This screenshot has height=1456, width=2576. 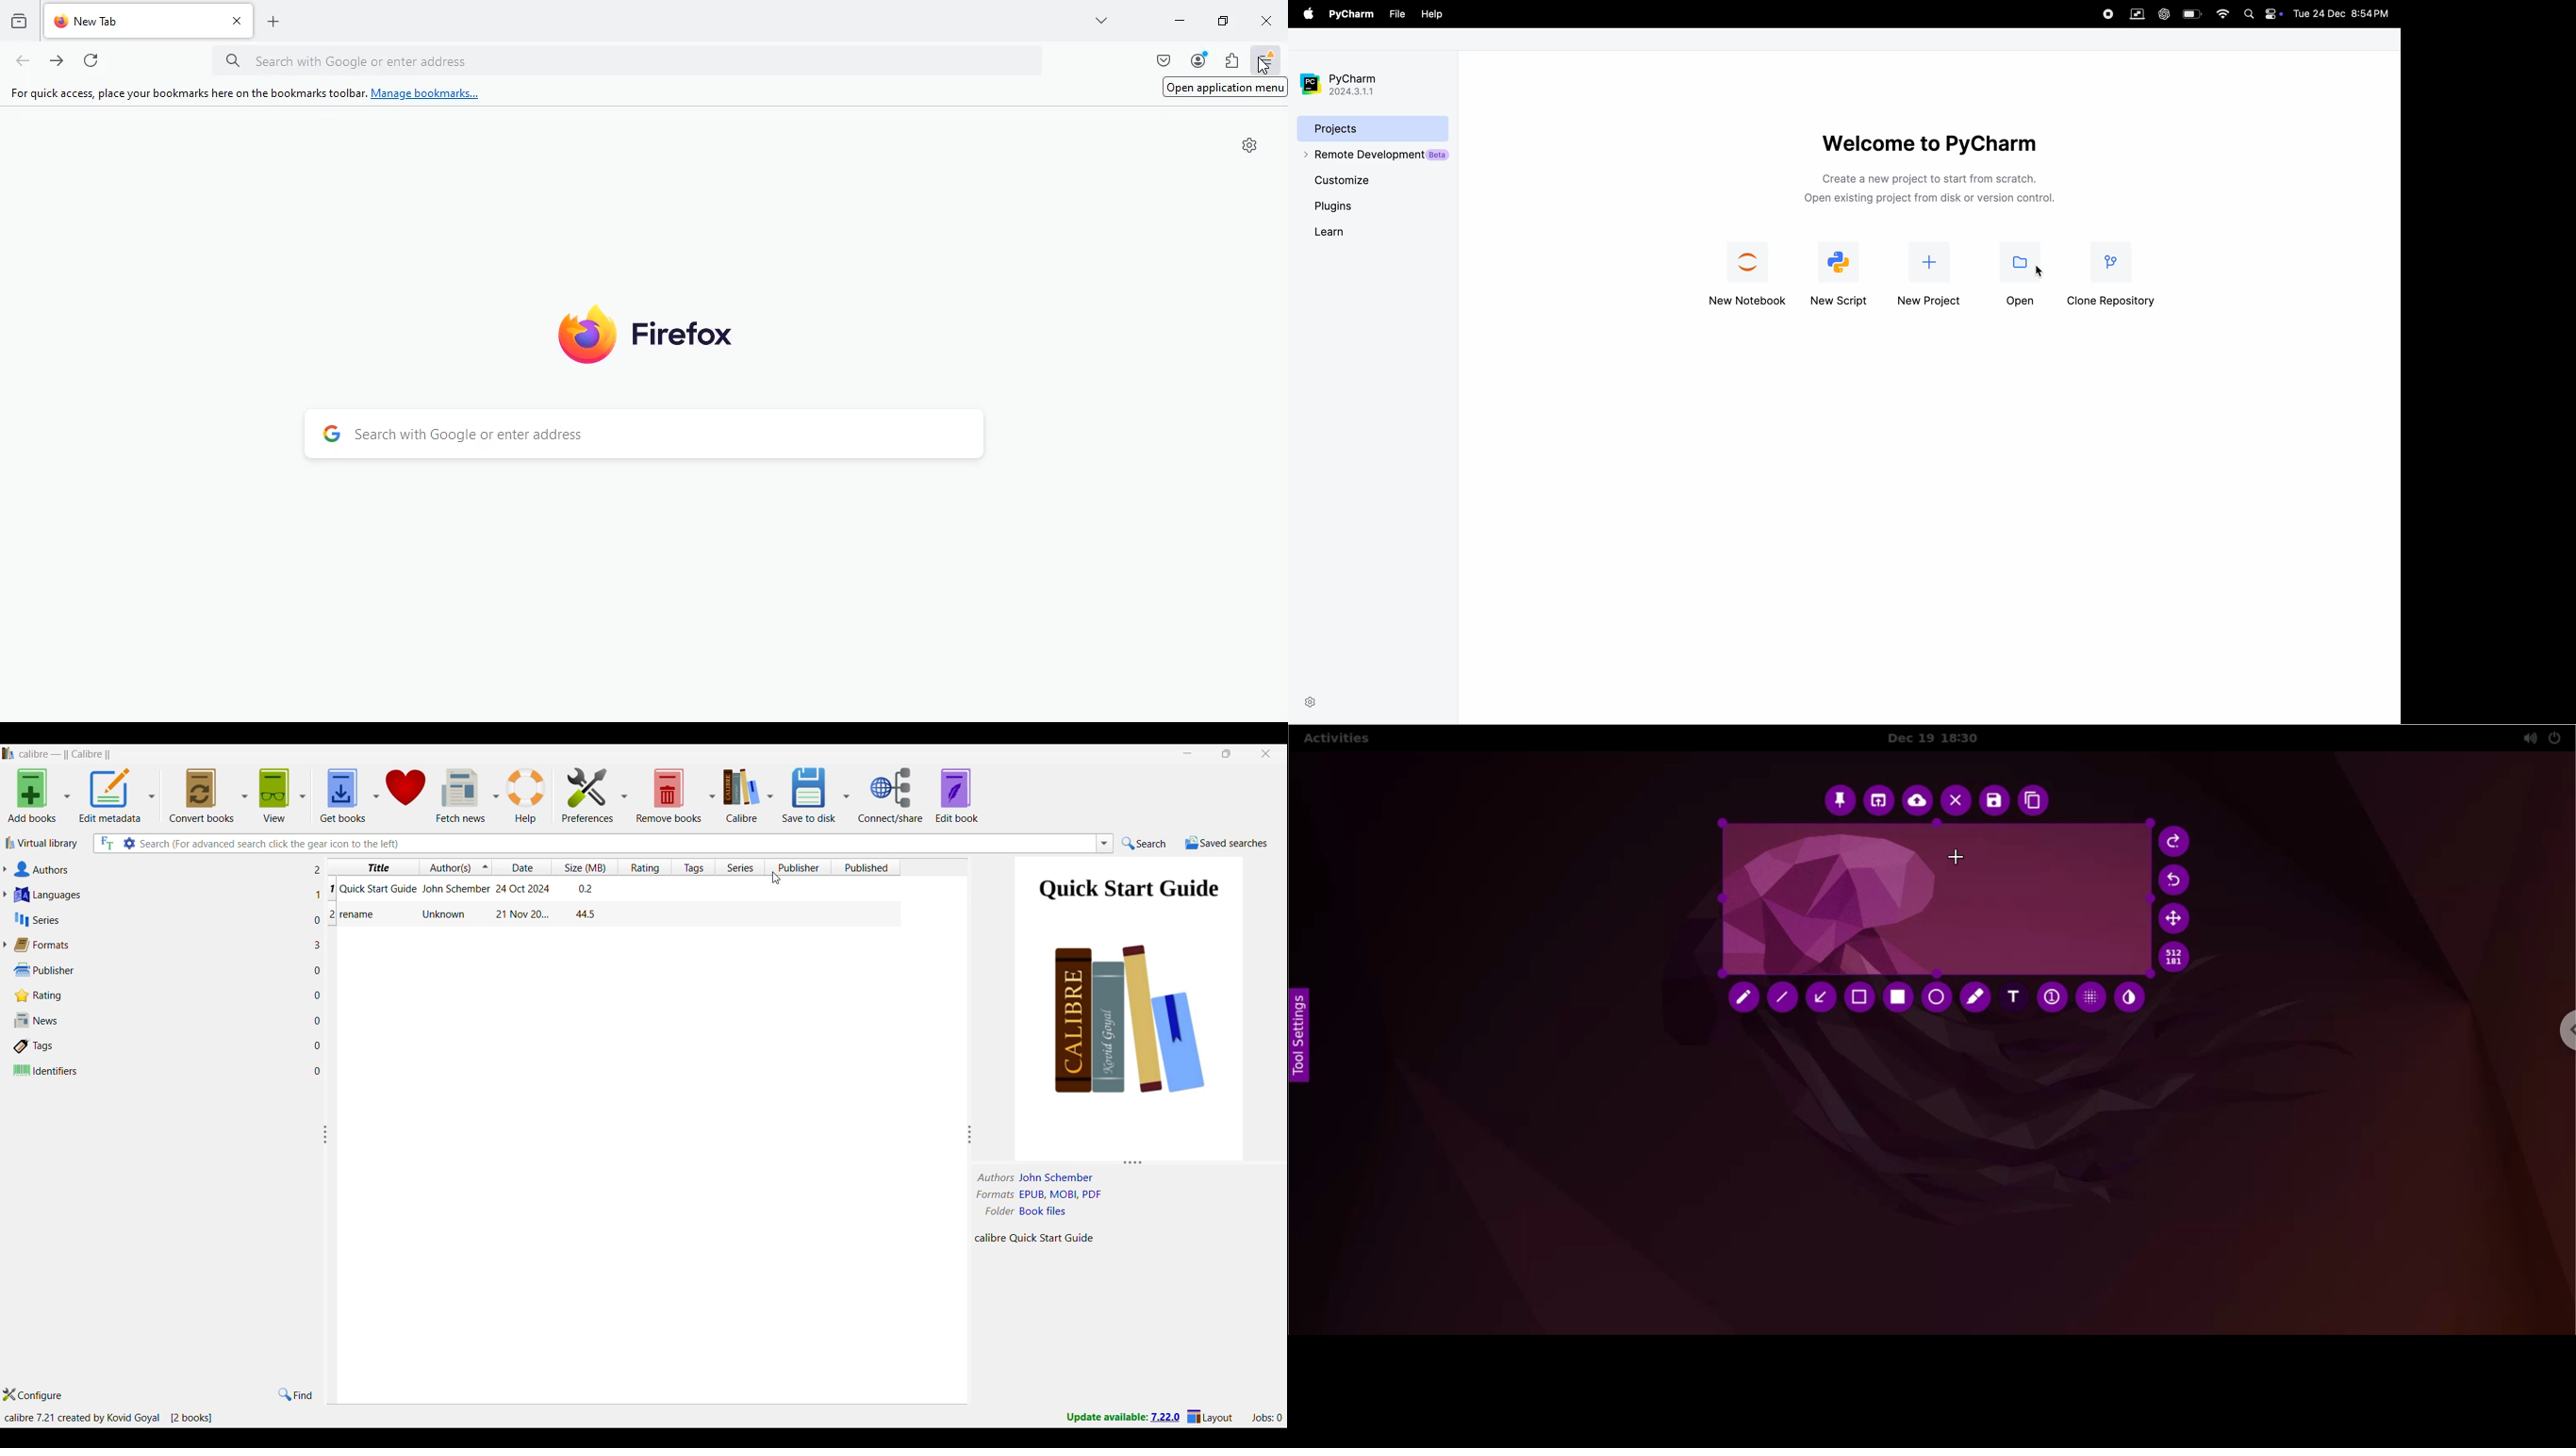 What do you see at coordinates (58, 61) in the screenshot?
I see `forward` at bounding box center [58, 61].